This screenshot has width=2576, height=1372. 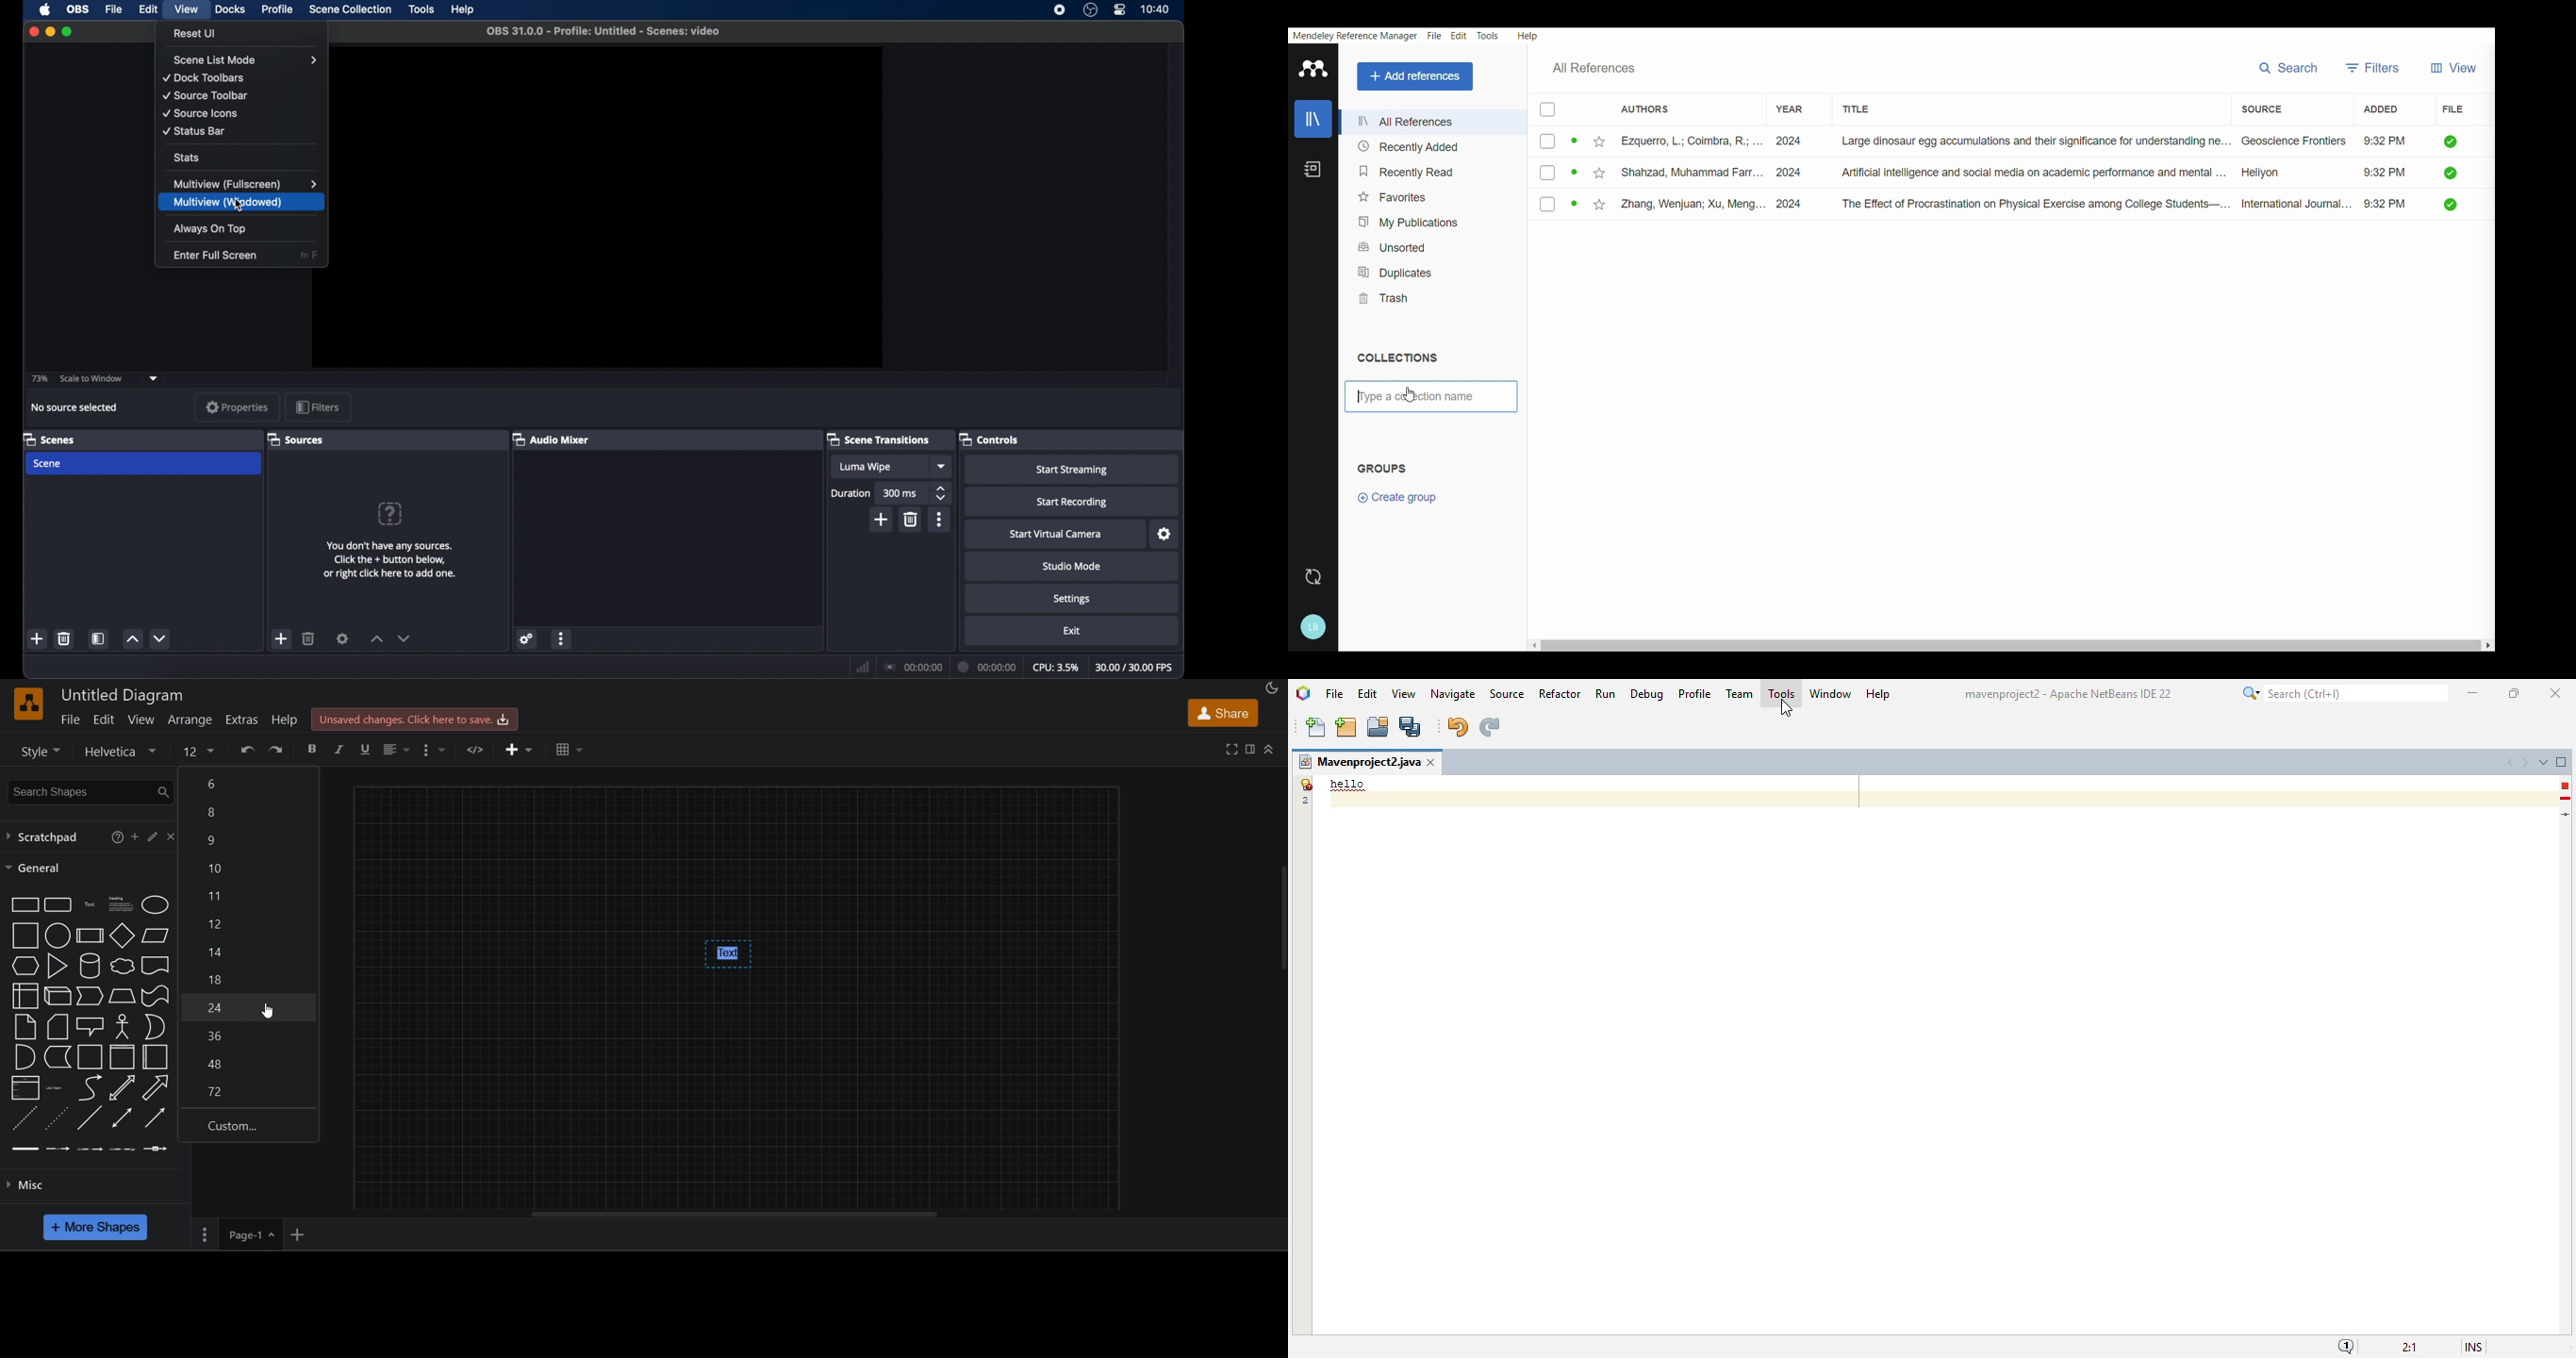 I want to click on scene, so click(x=143, y=464).